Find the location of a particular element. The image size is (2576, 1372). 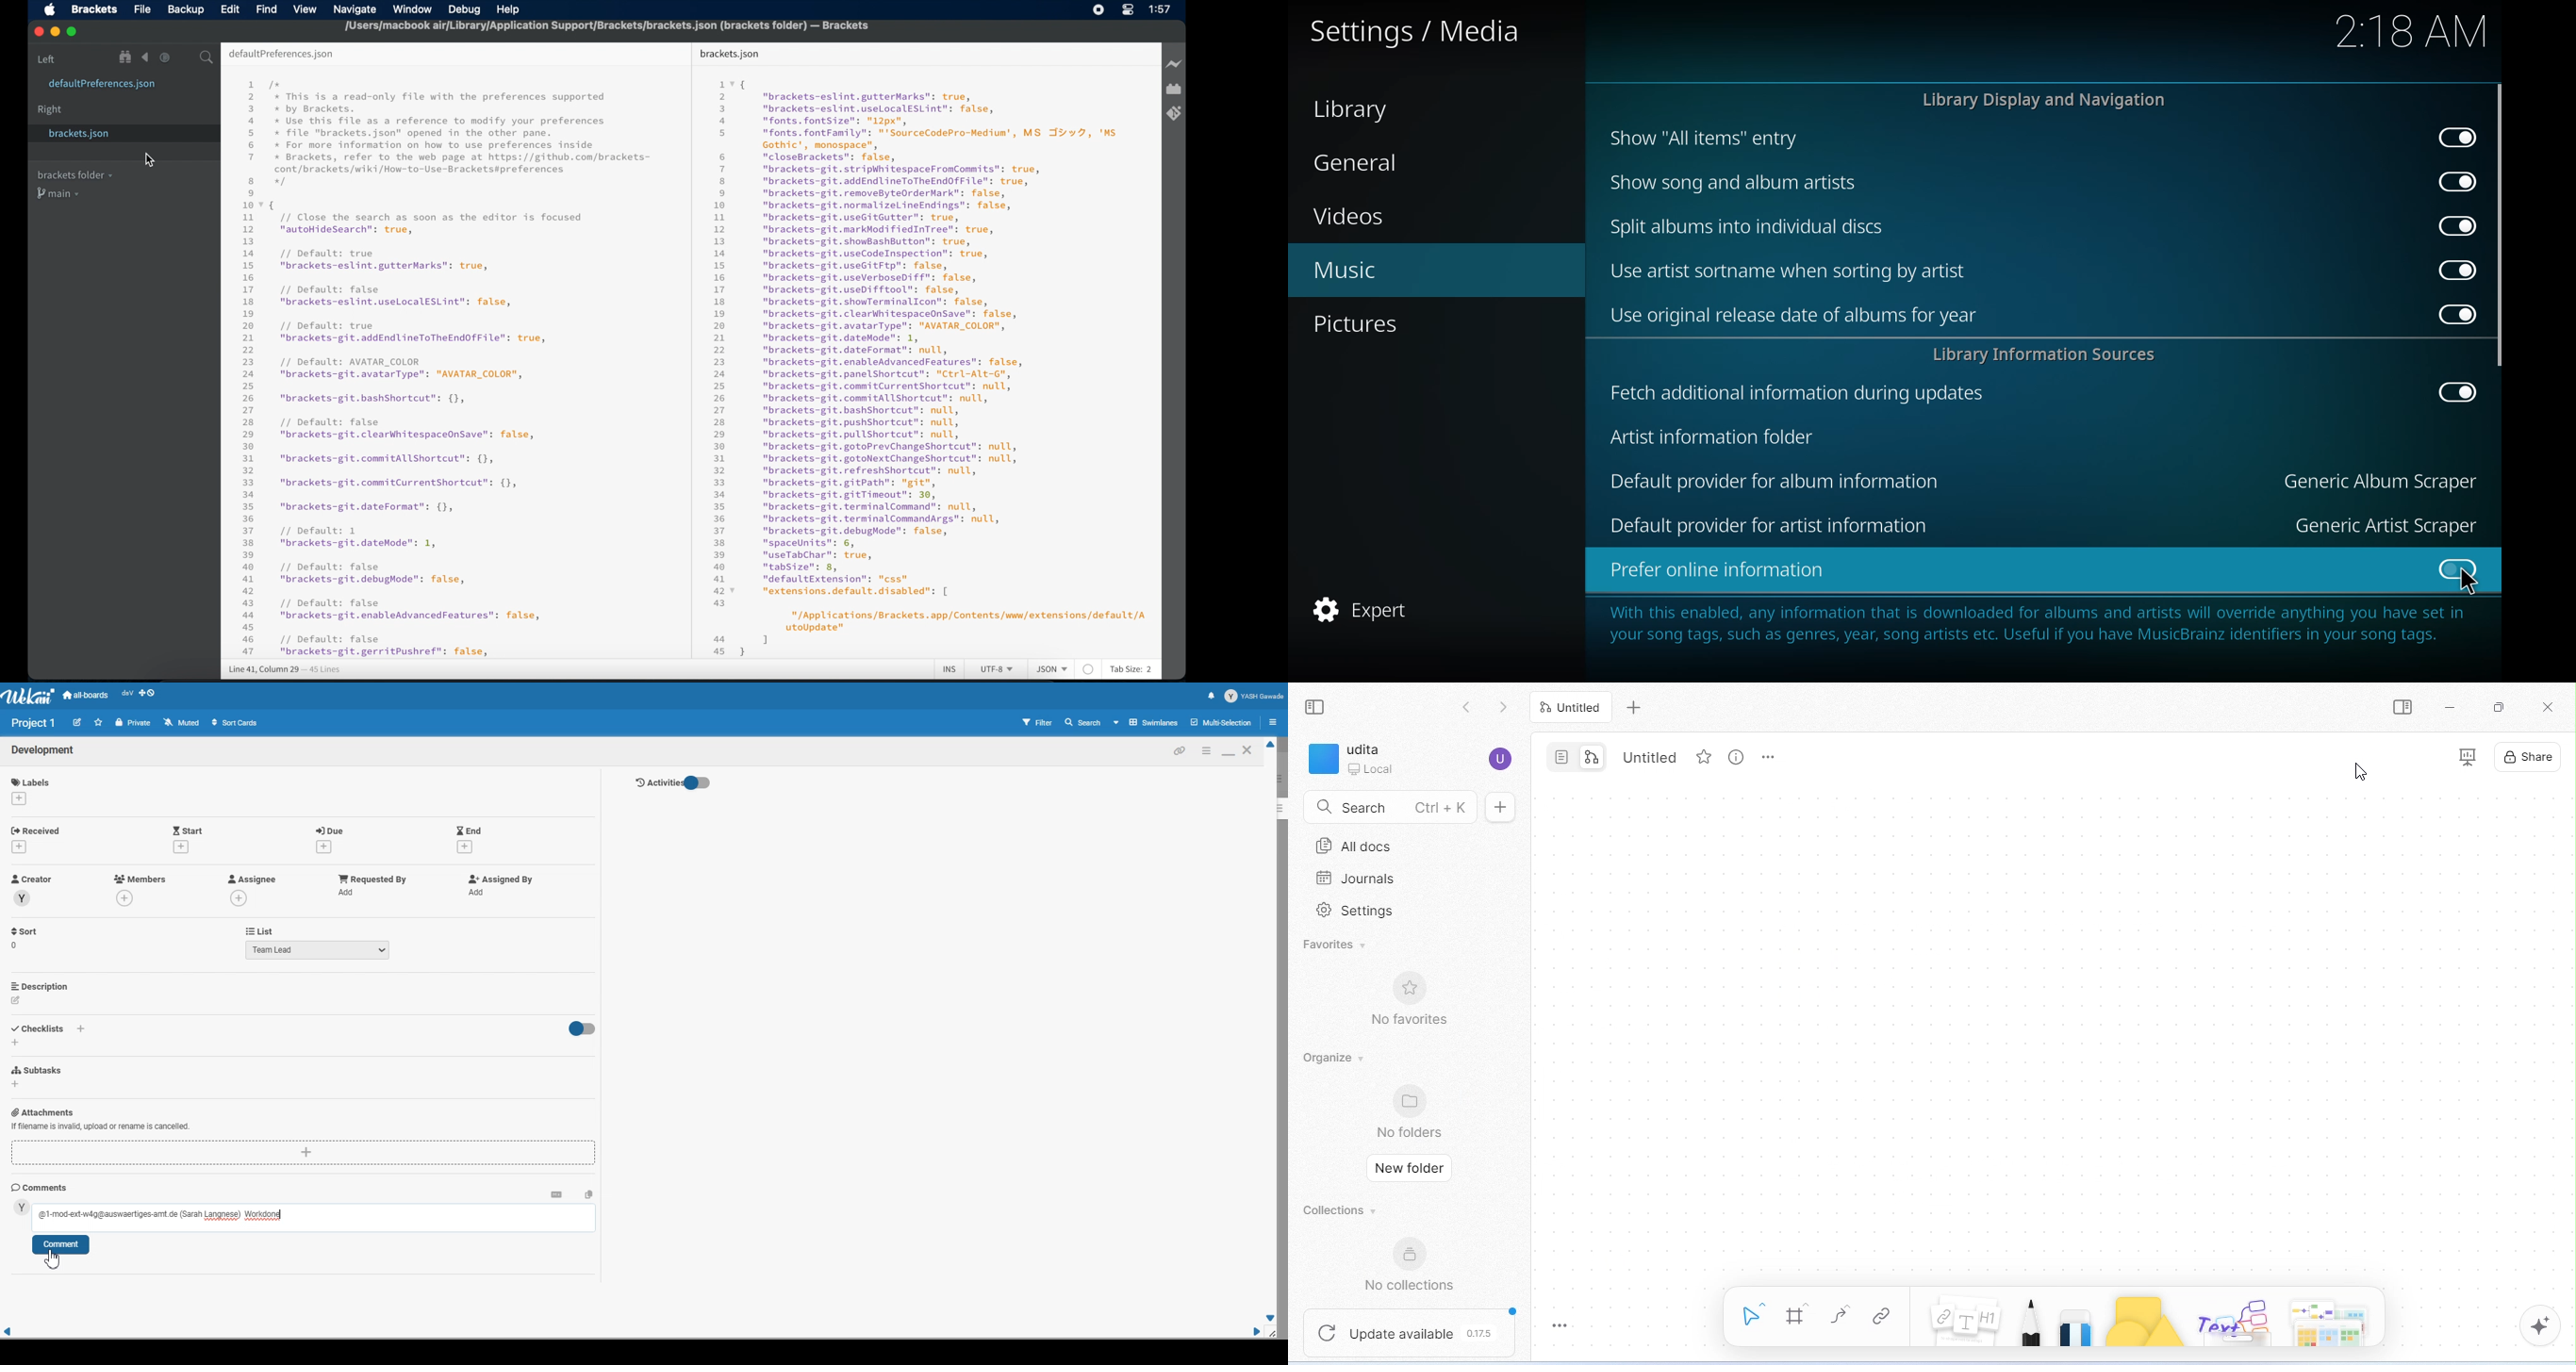

edit is located at coordinates (16, 1000).